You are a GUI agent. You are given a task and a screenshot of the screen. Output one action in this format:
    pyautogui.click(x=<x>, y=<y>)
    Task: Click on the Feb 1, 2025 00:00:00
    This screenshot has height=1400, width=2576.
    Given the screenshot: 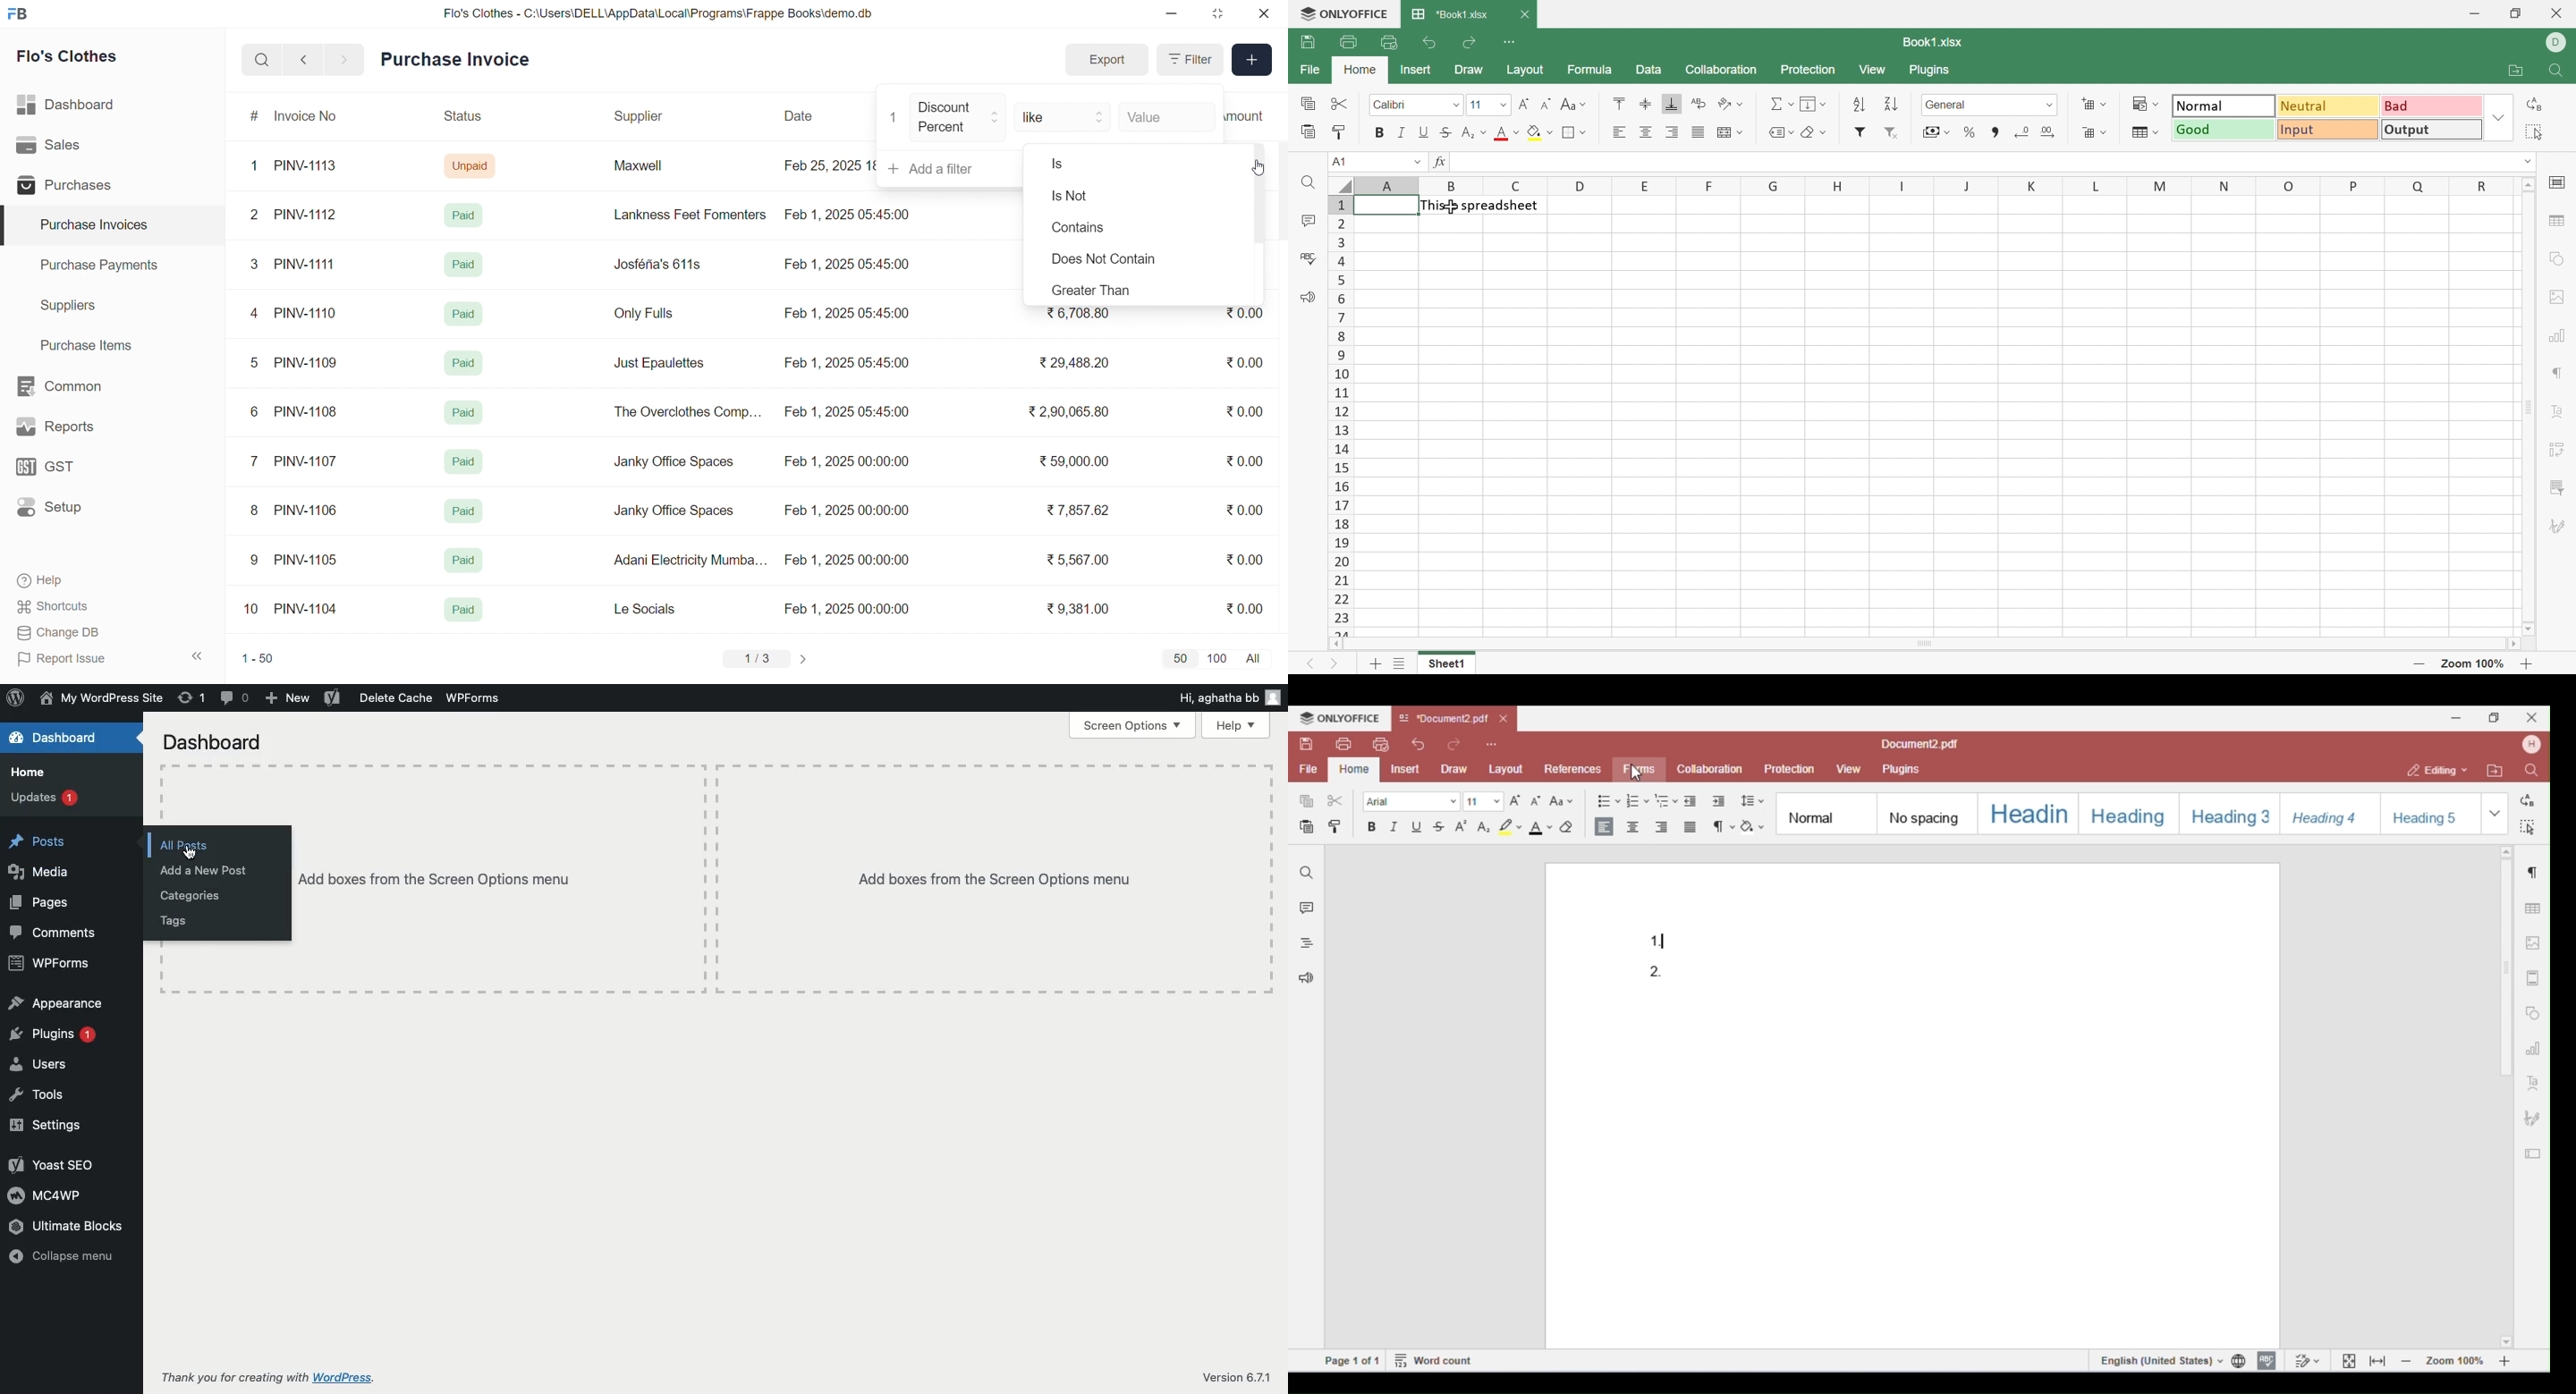 What is the action you would take?
    pyautogui.click(x=847, y=560)
    